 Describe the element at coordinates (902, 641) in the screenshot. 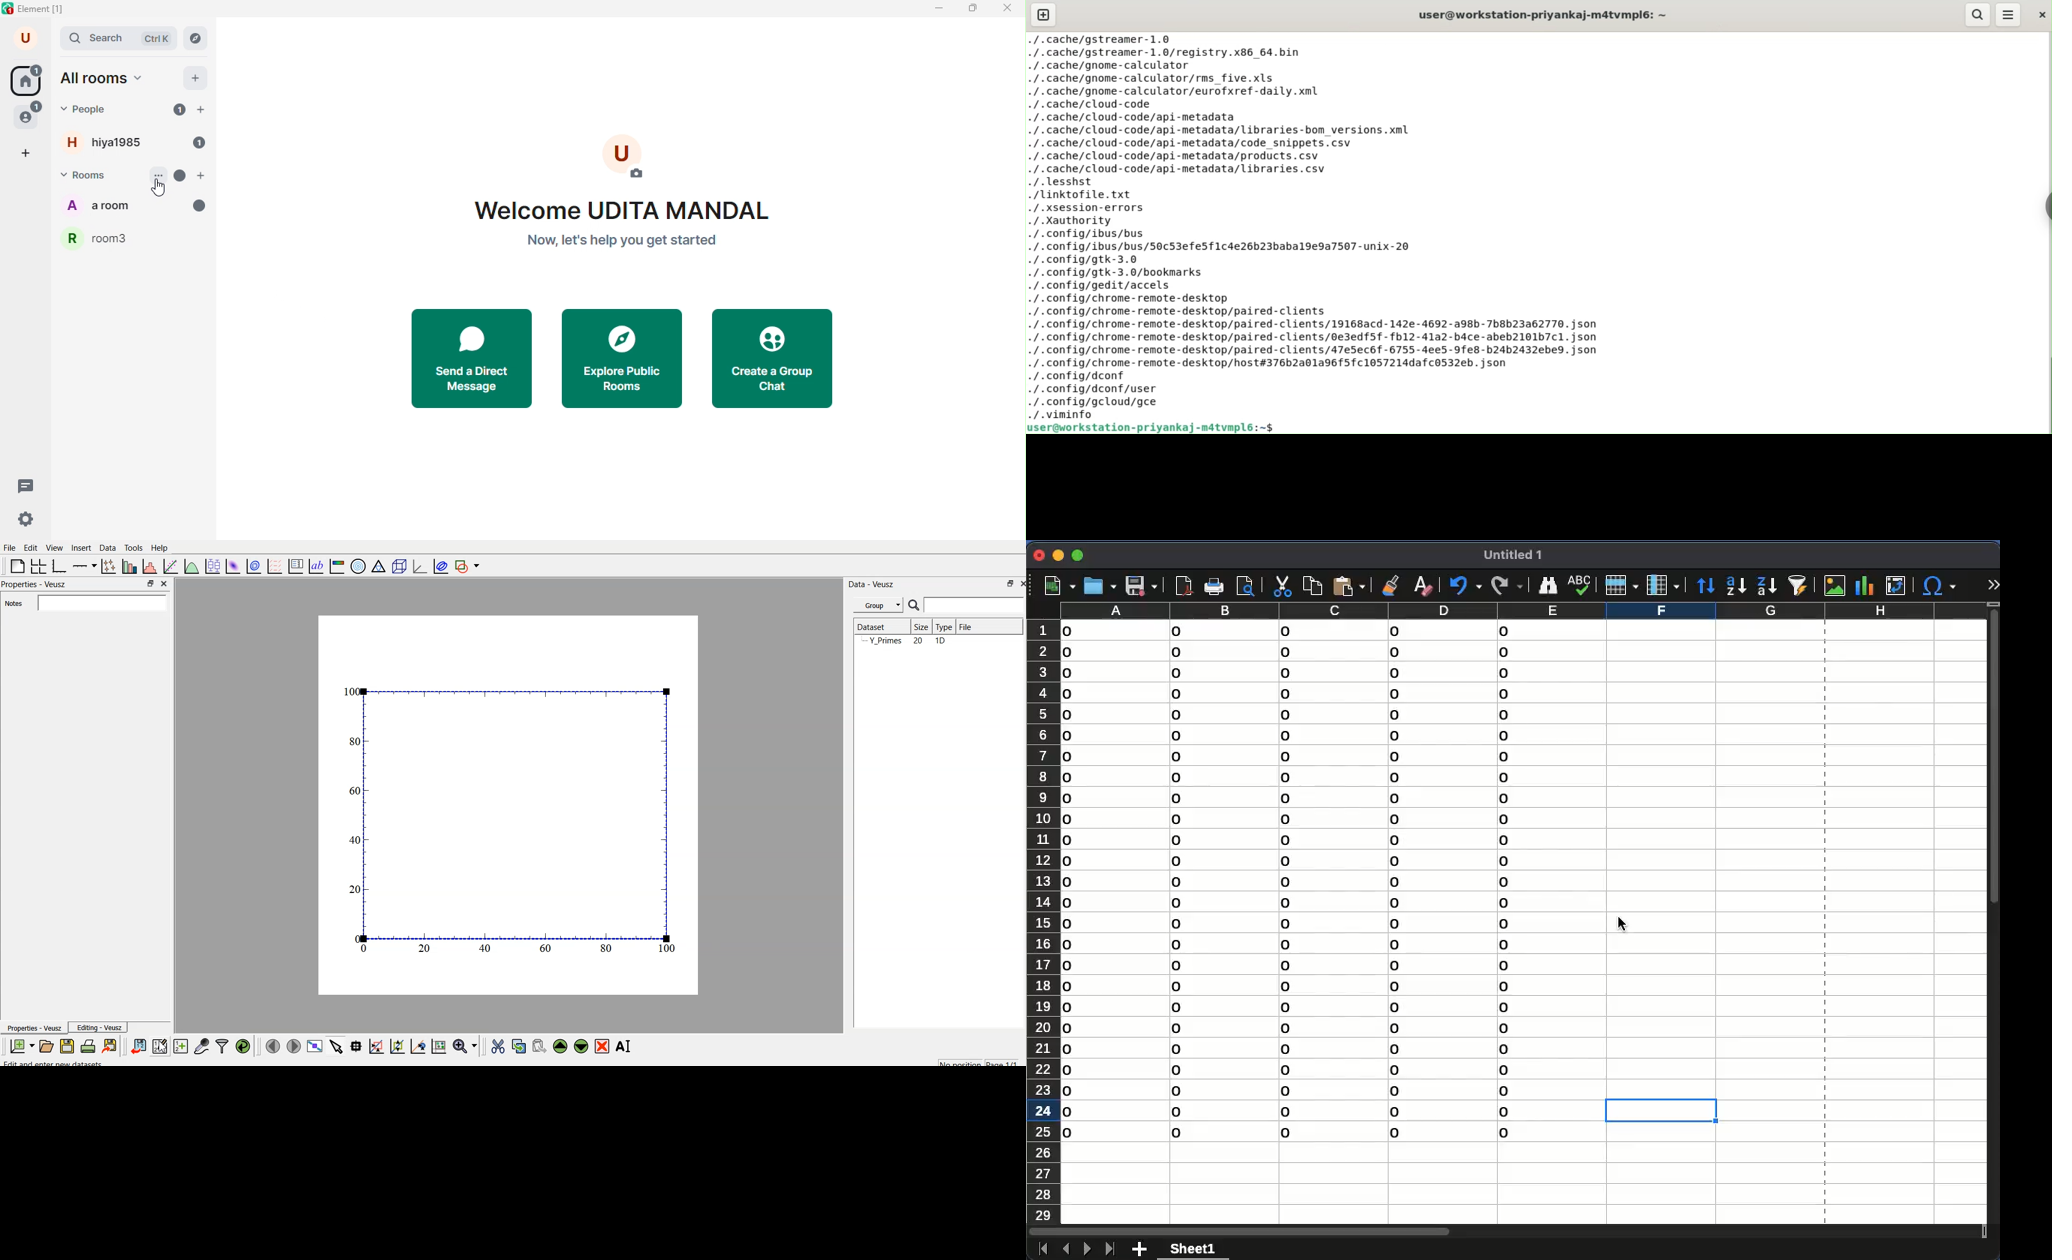

I see `Y_Primes 20 1D` at that location.